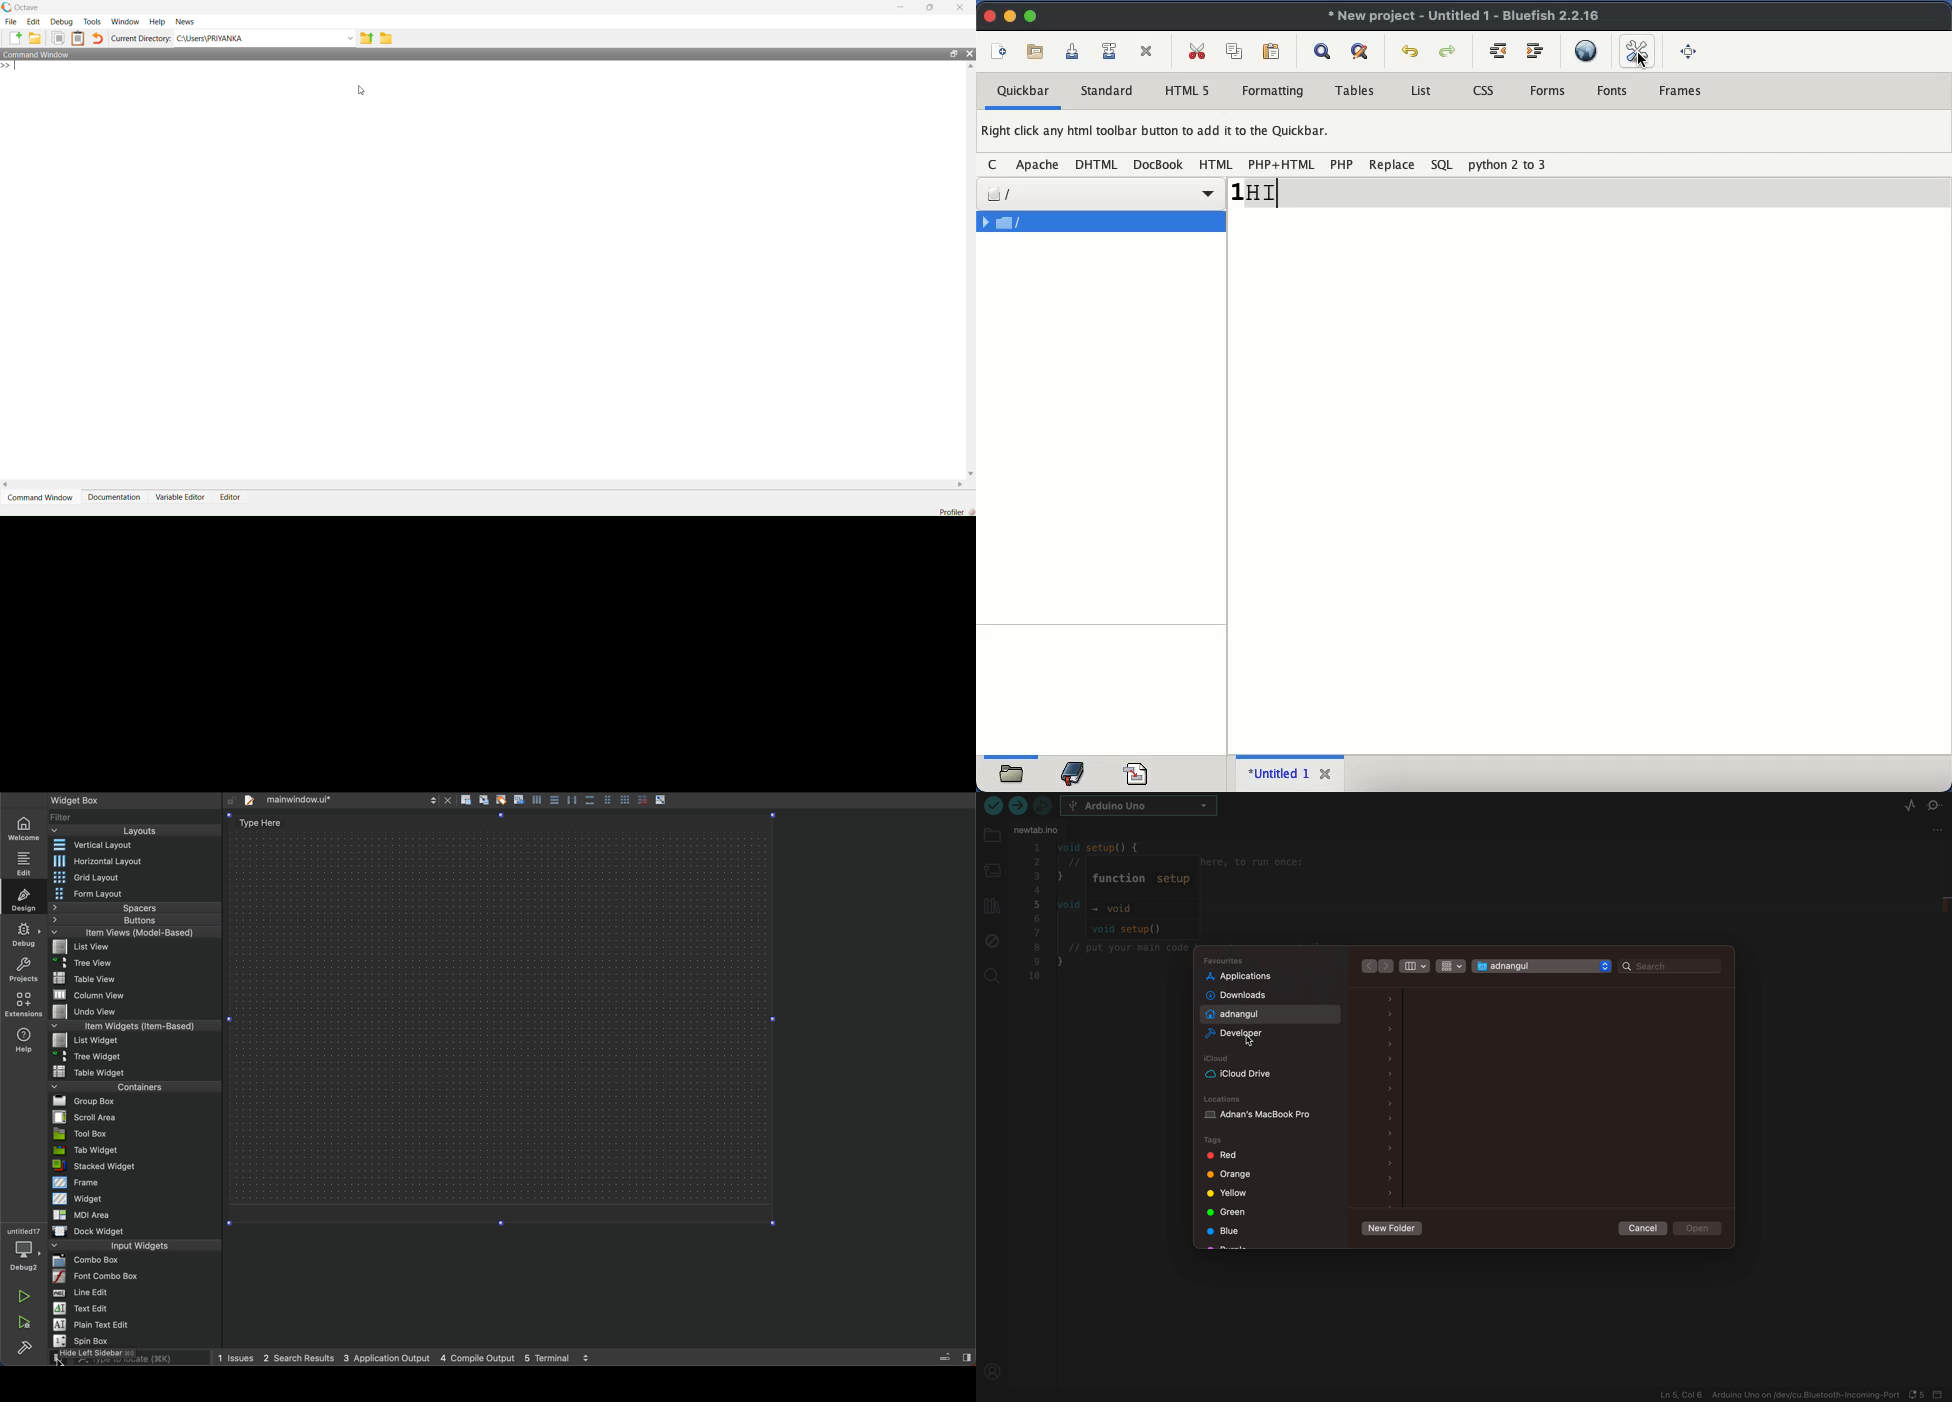  What do you see at coordinates (991, 17) in the screenshot?
I see `close` at bounding box center [991, 17].